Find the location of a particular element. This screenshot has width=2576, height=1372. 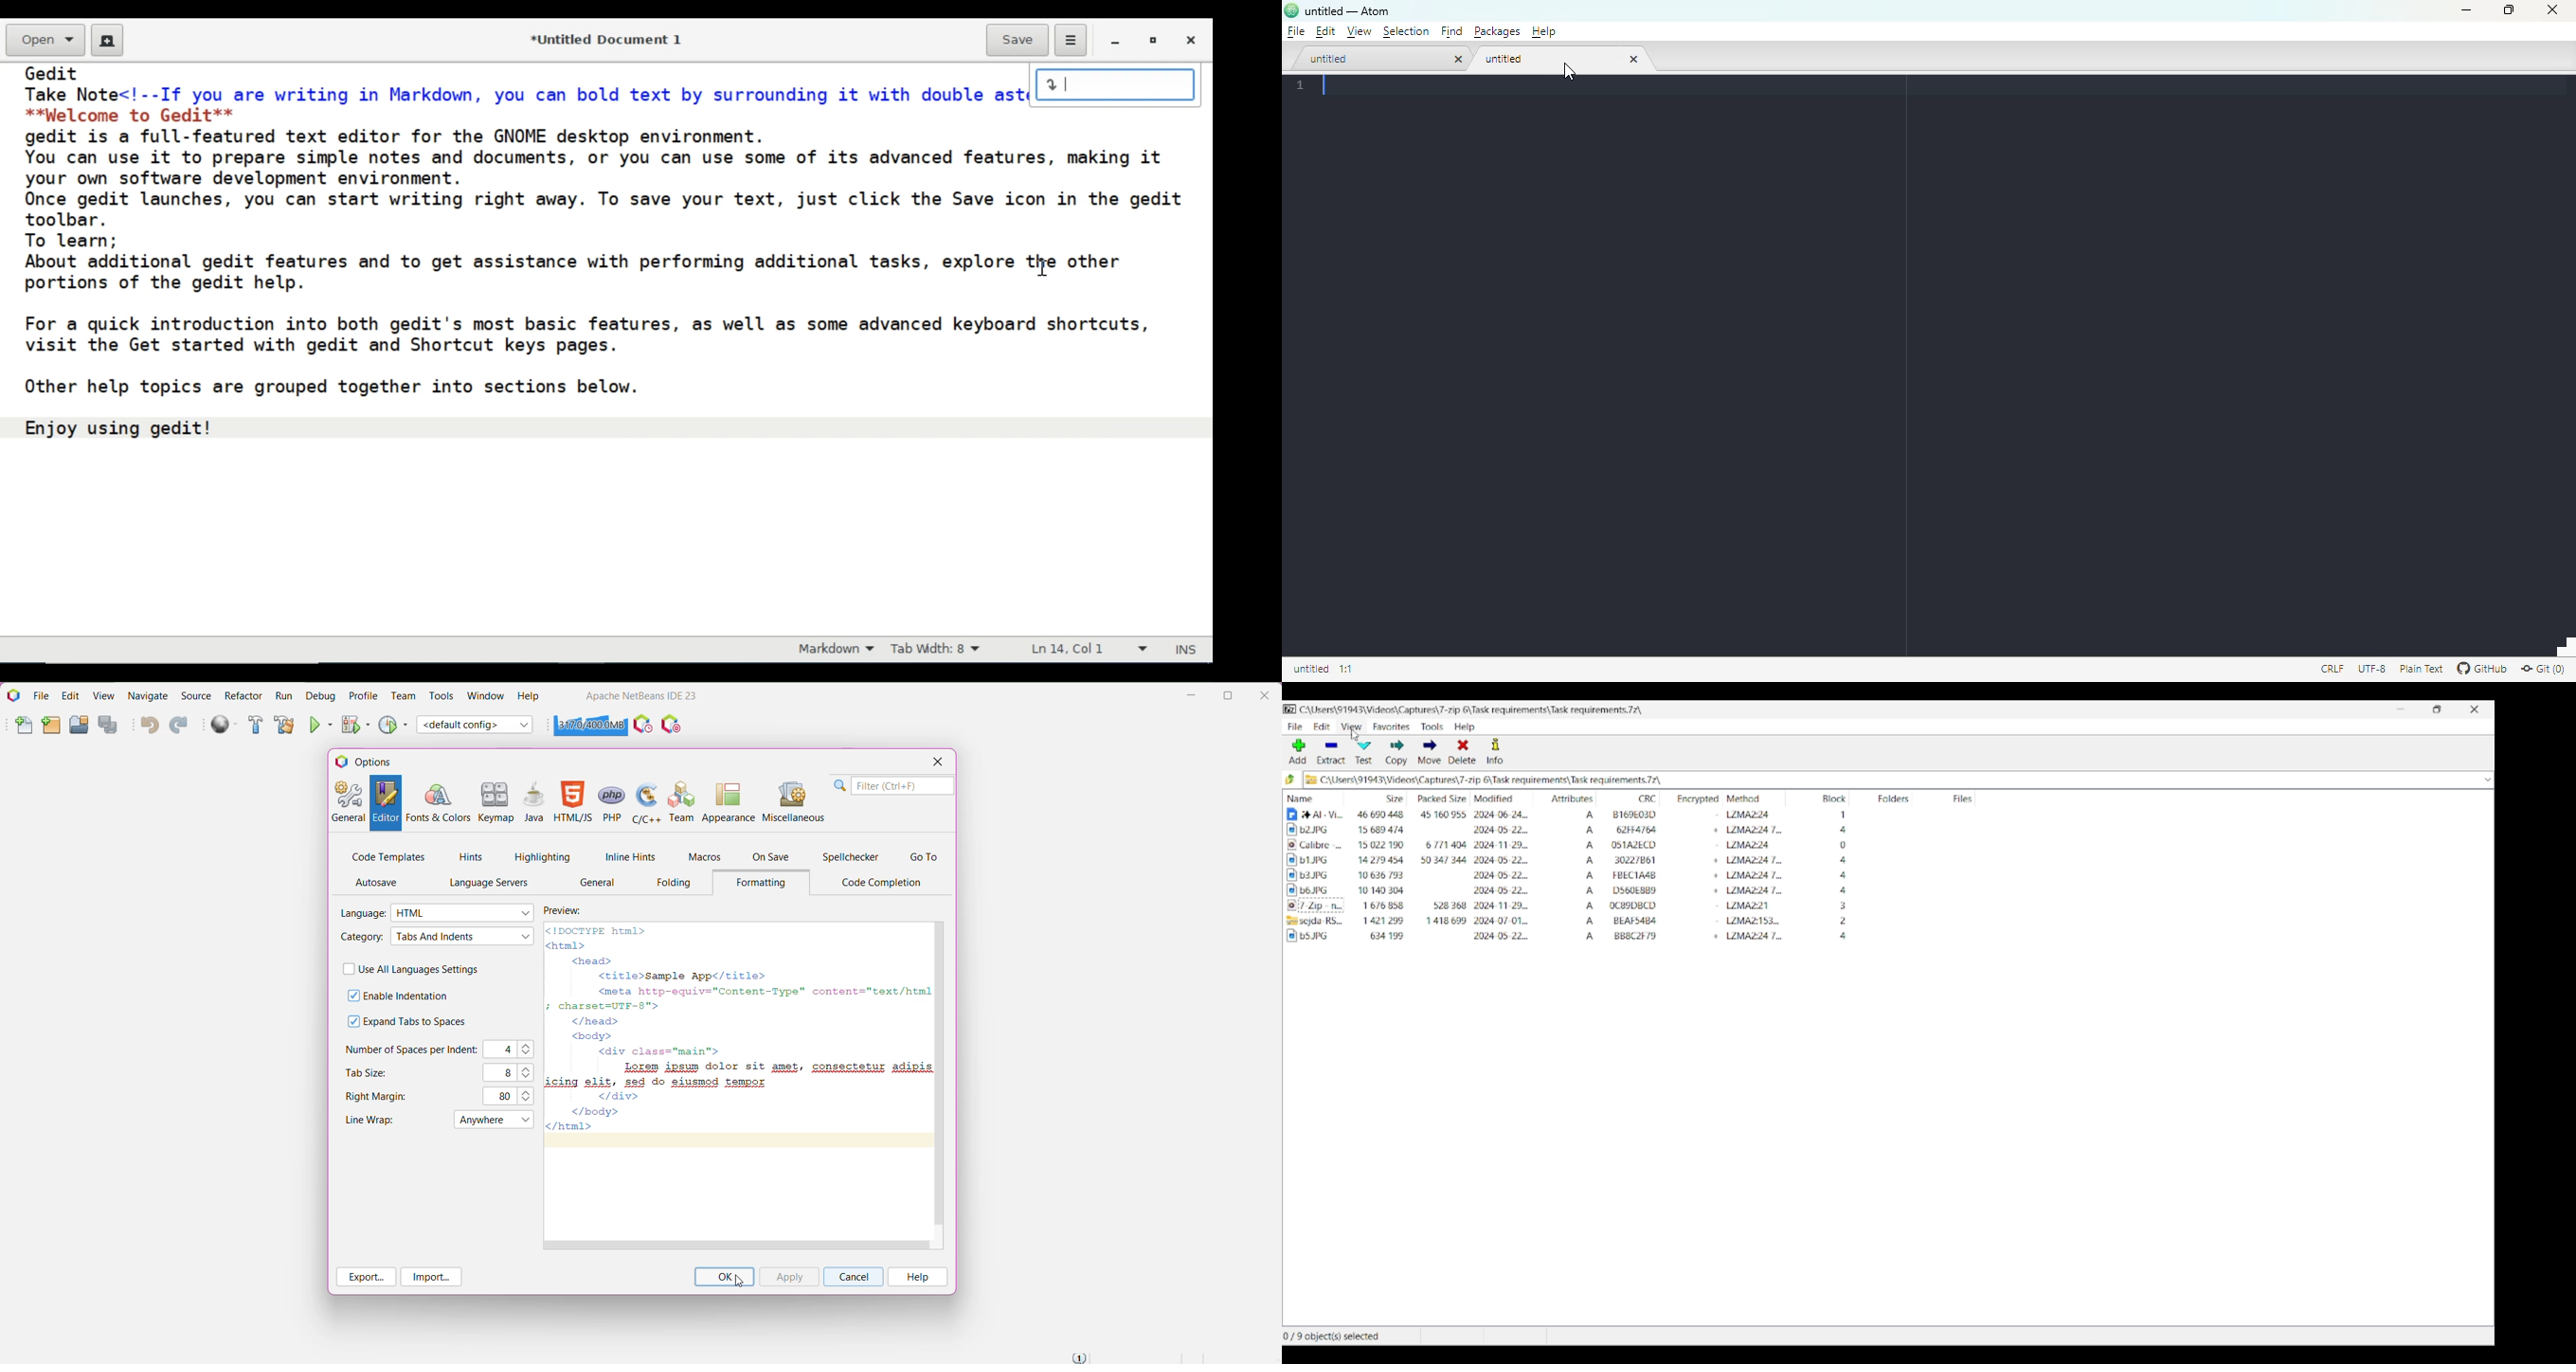

Tools menu is located at coordinates (1433, 727).